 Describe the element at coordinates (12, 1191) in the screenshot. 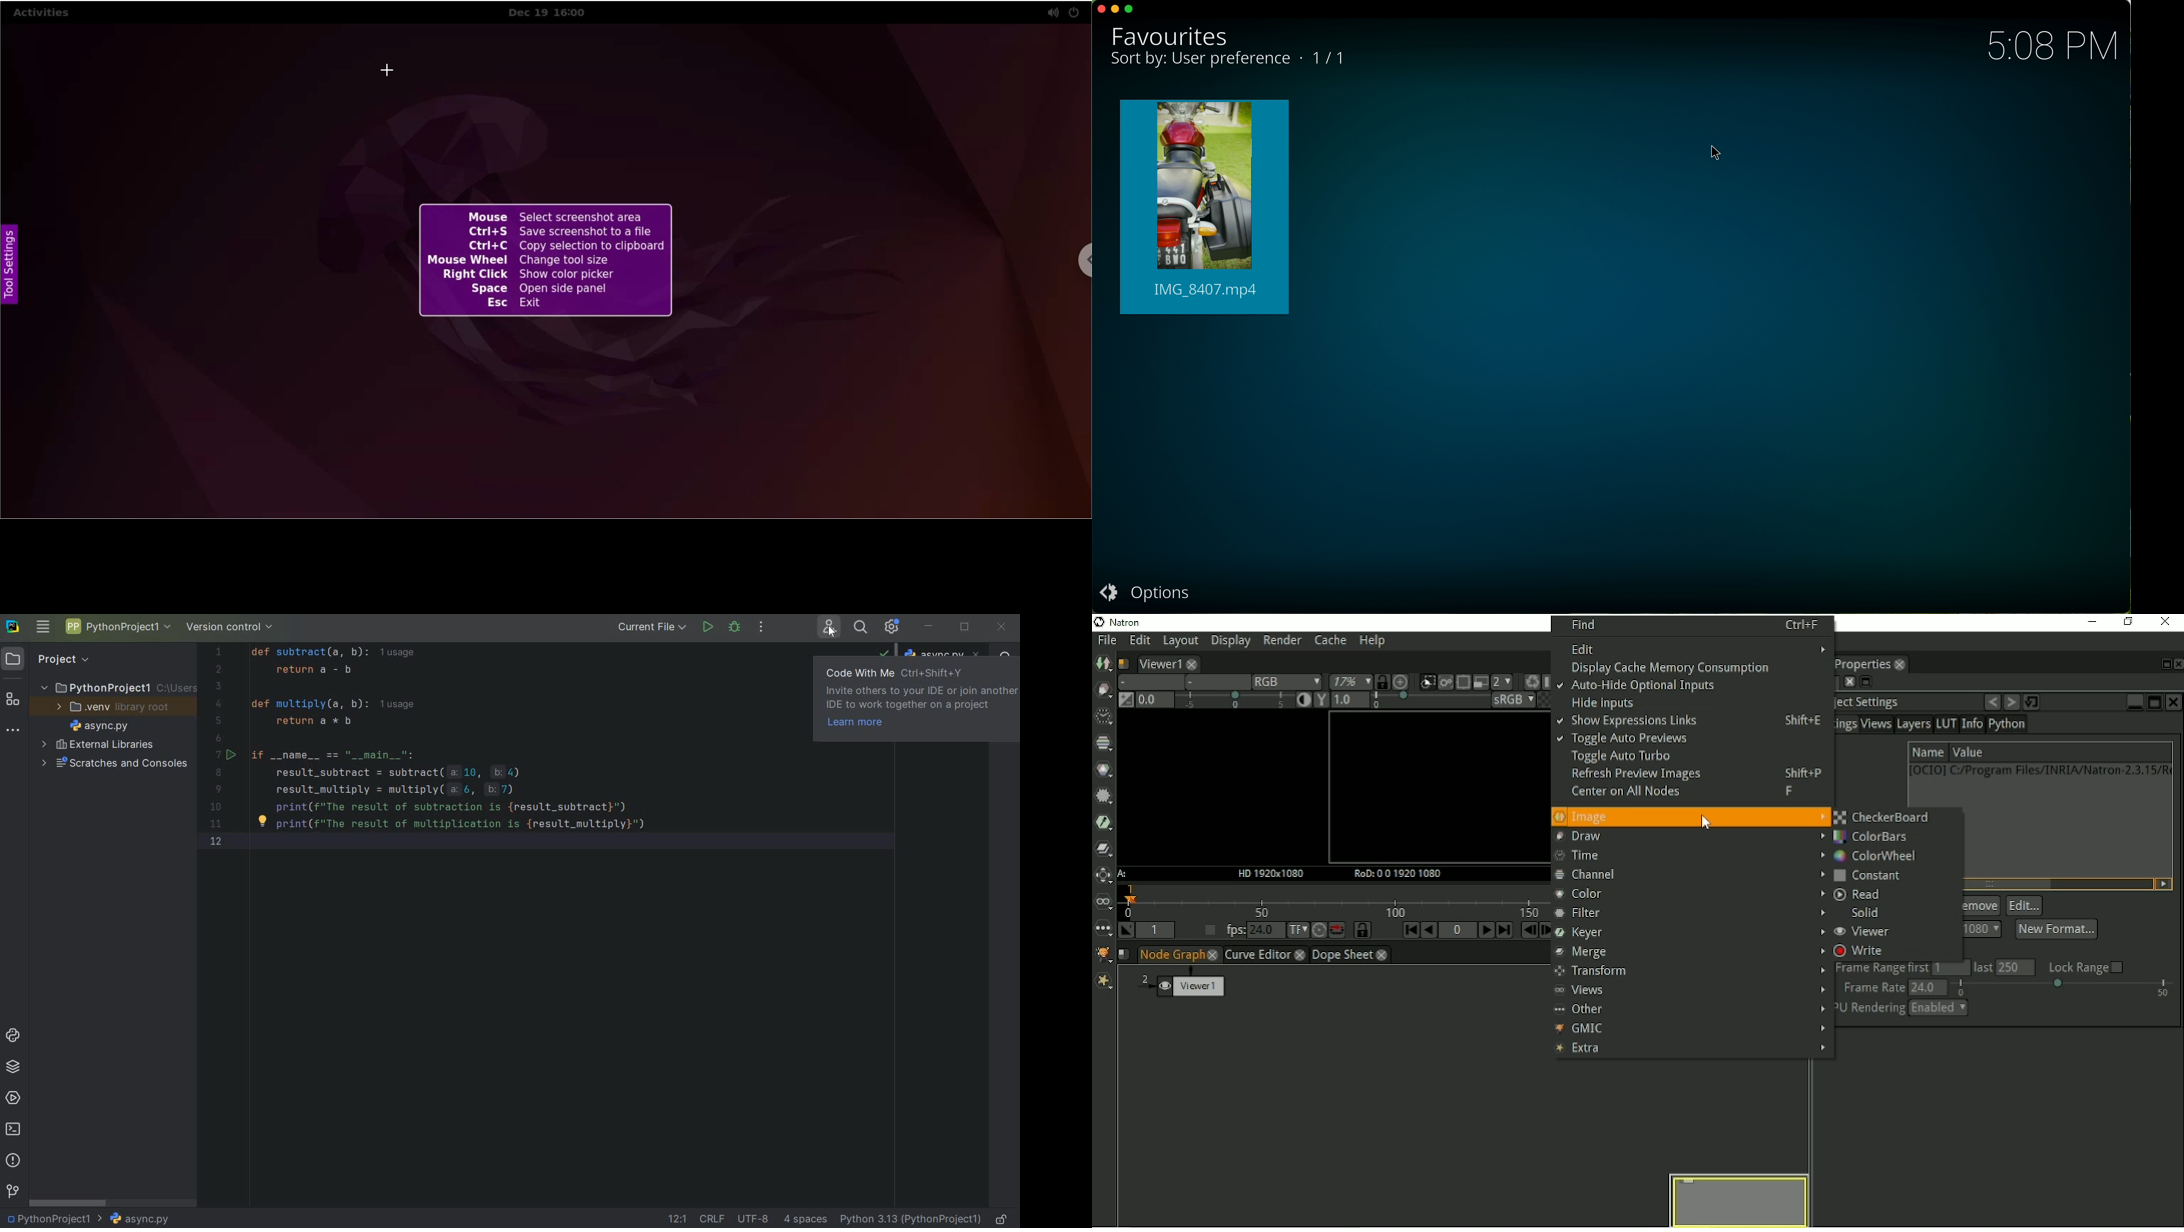

I see `VERSION CONTROL` at that location.